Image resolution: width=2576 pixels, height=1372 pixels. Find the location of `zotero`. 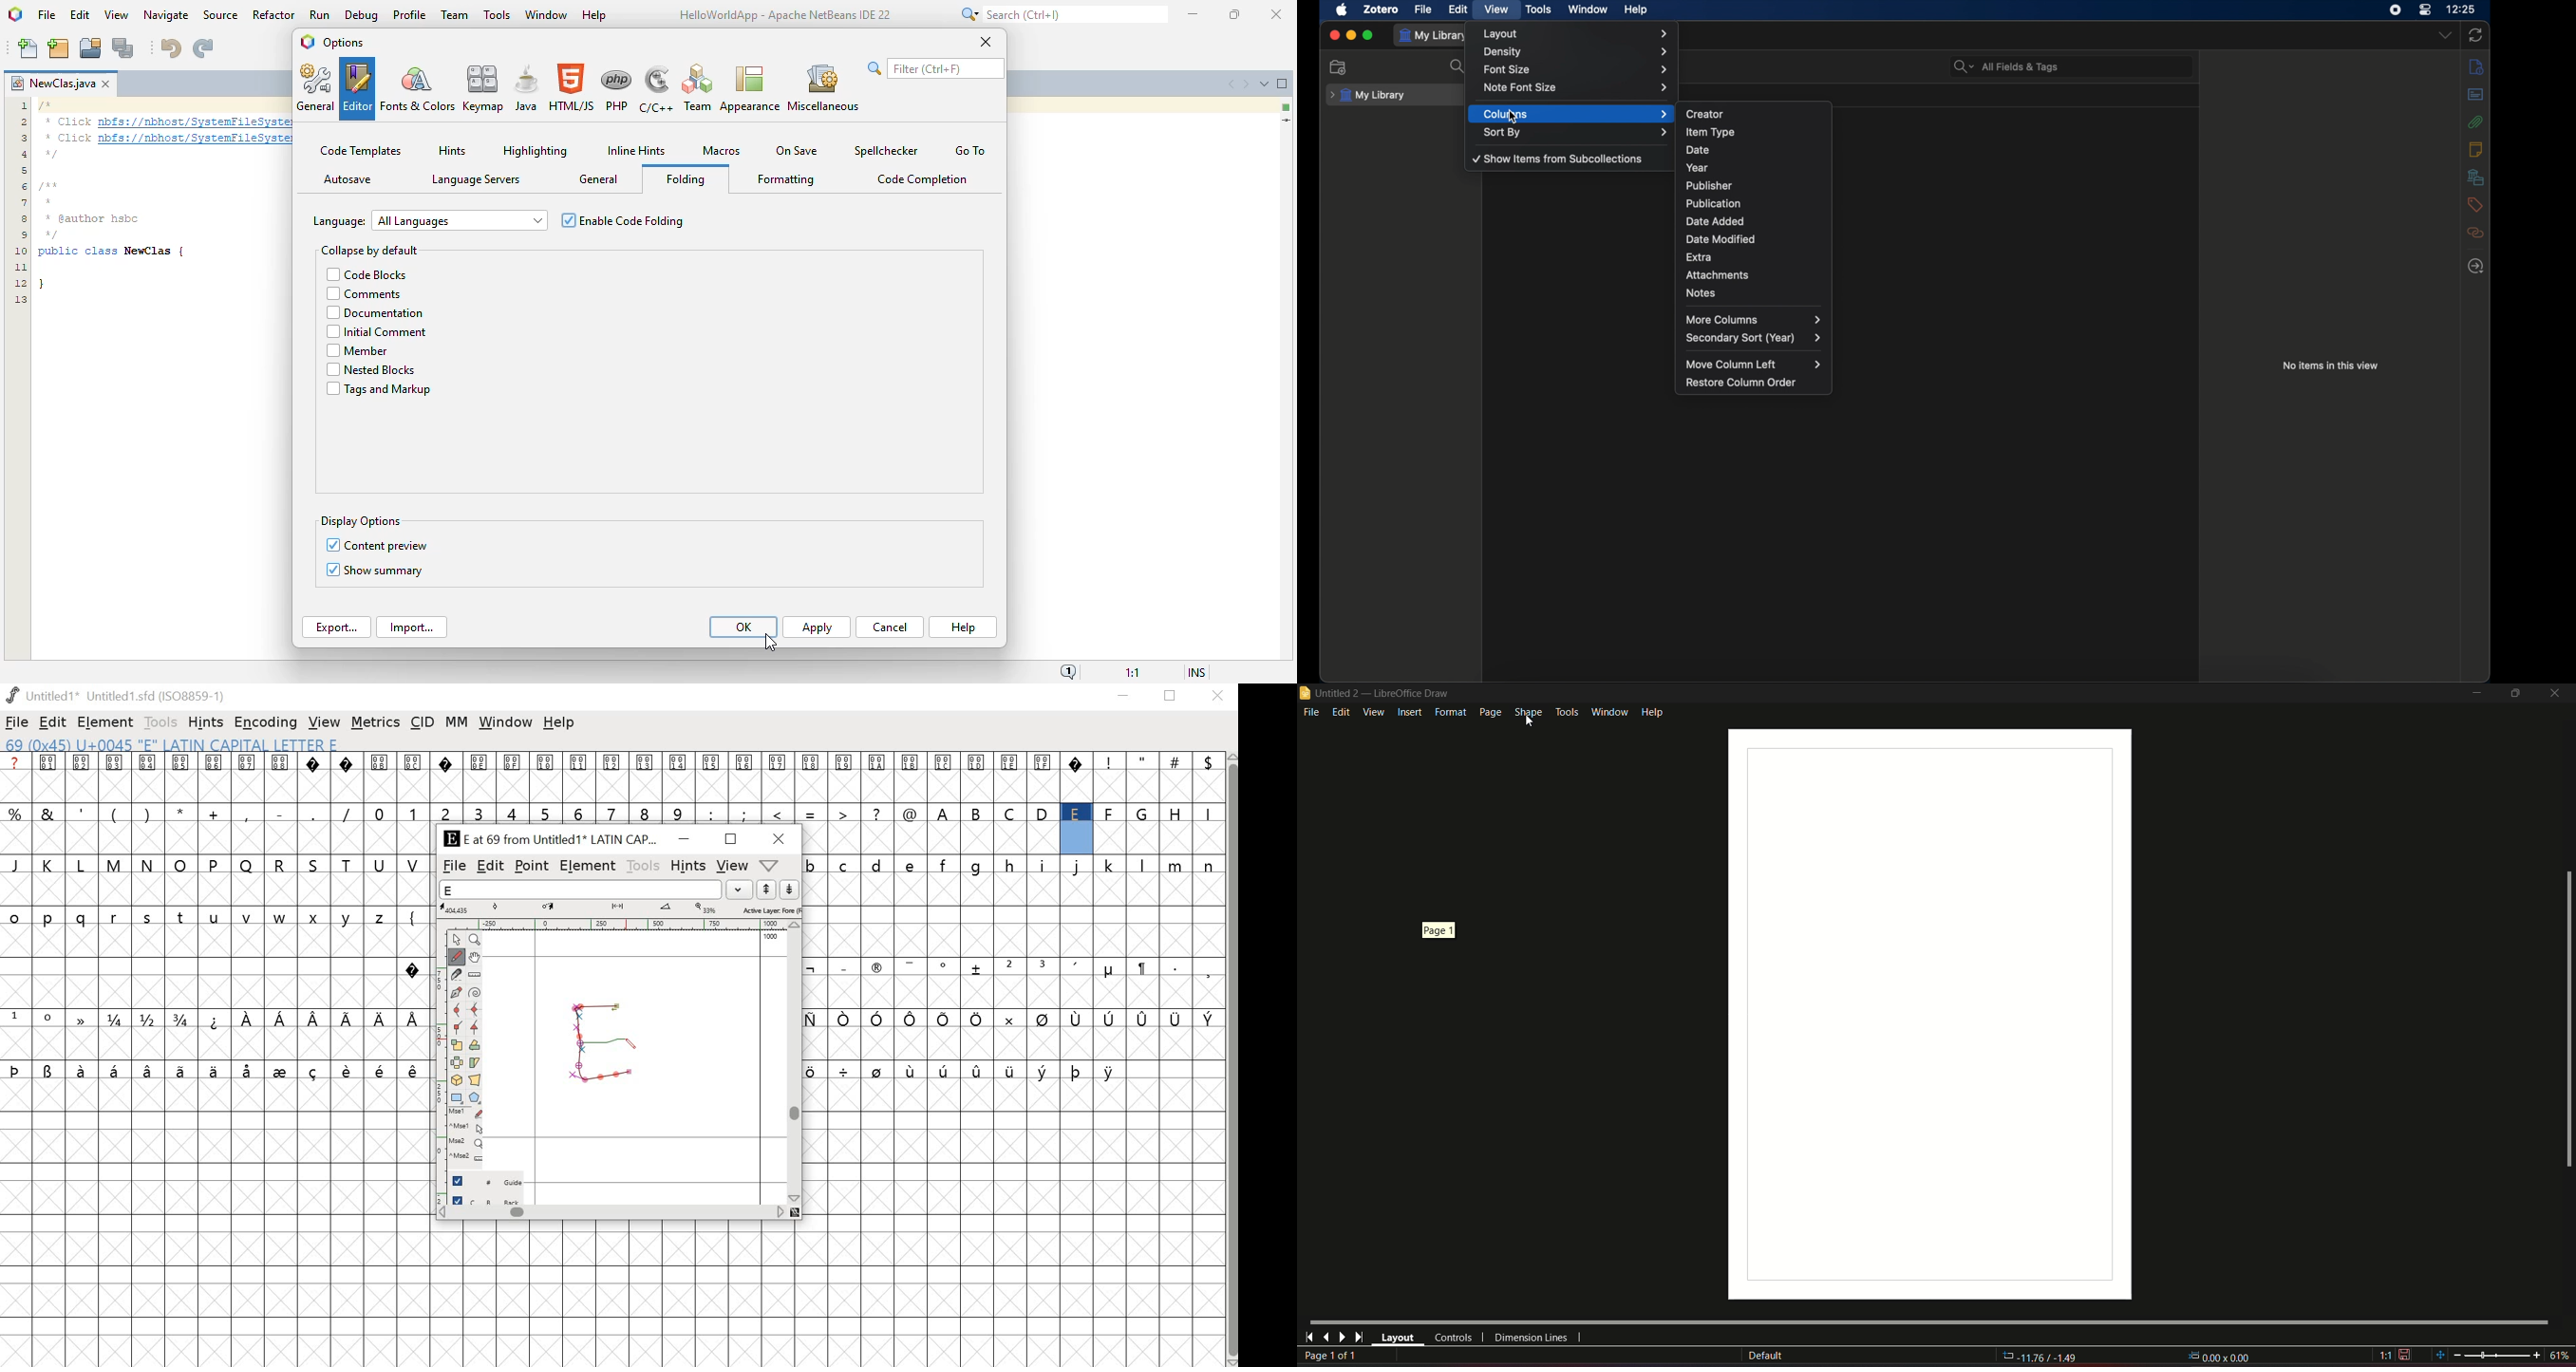

zotero is located at coordinates (1381, 9).